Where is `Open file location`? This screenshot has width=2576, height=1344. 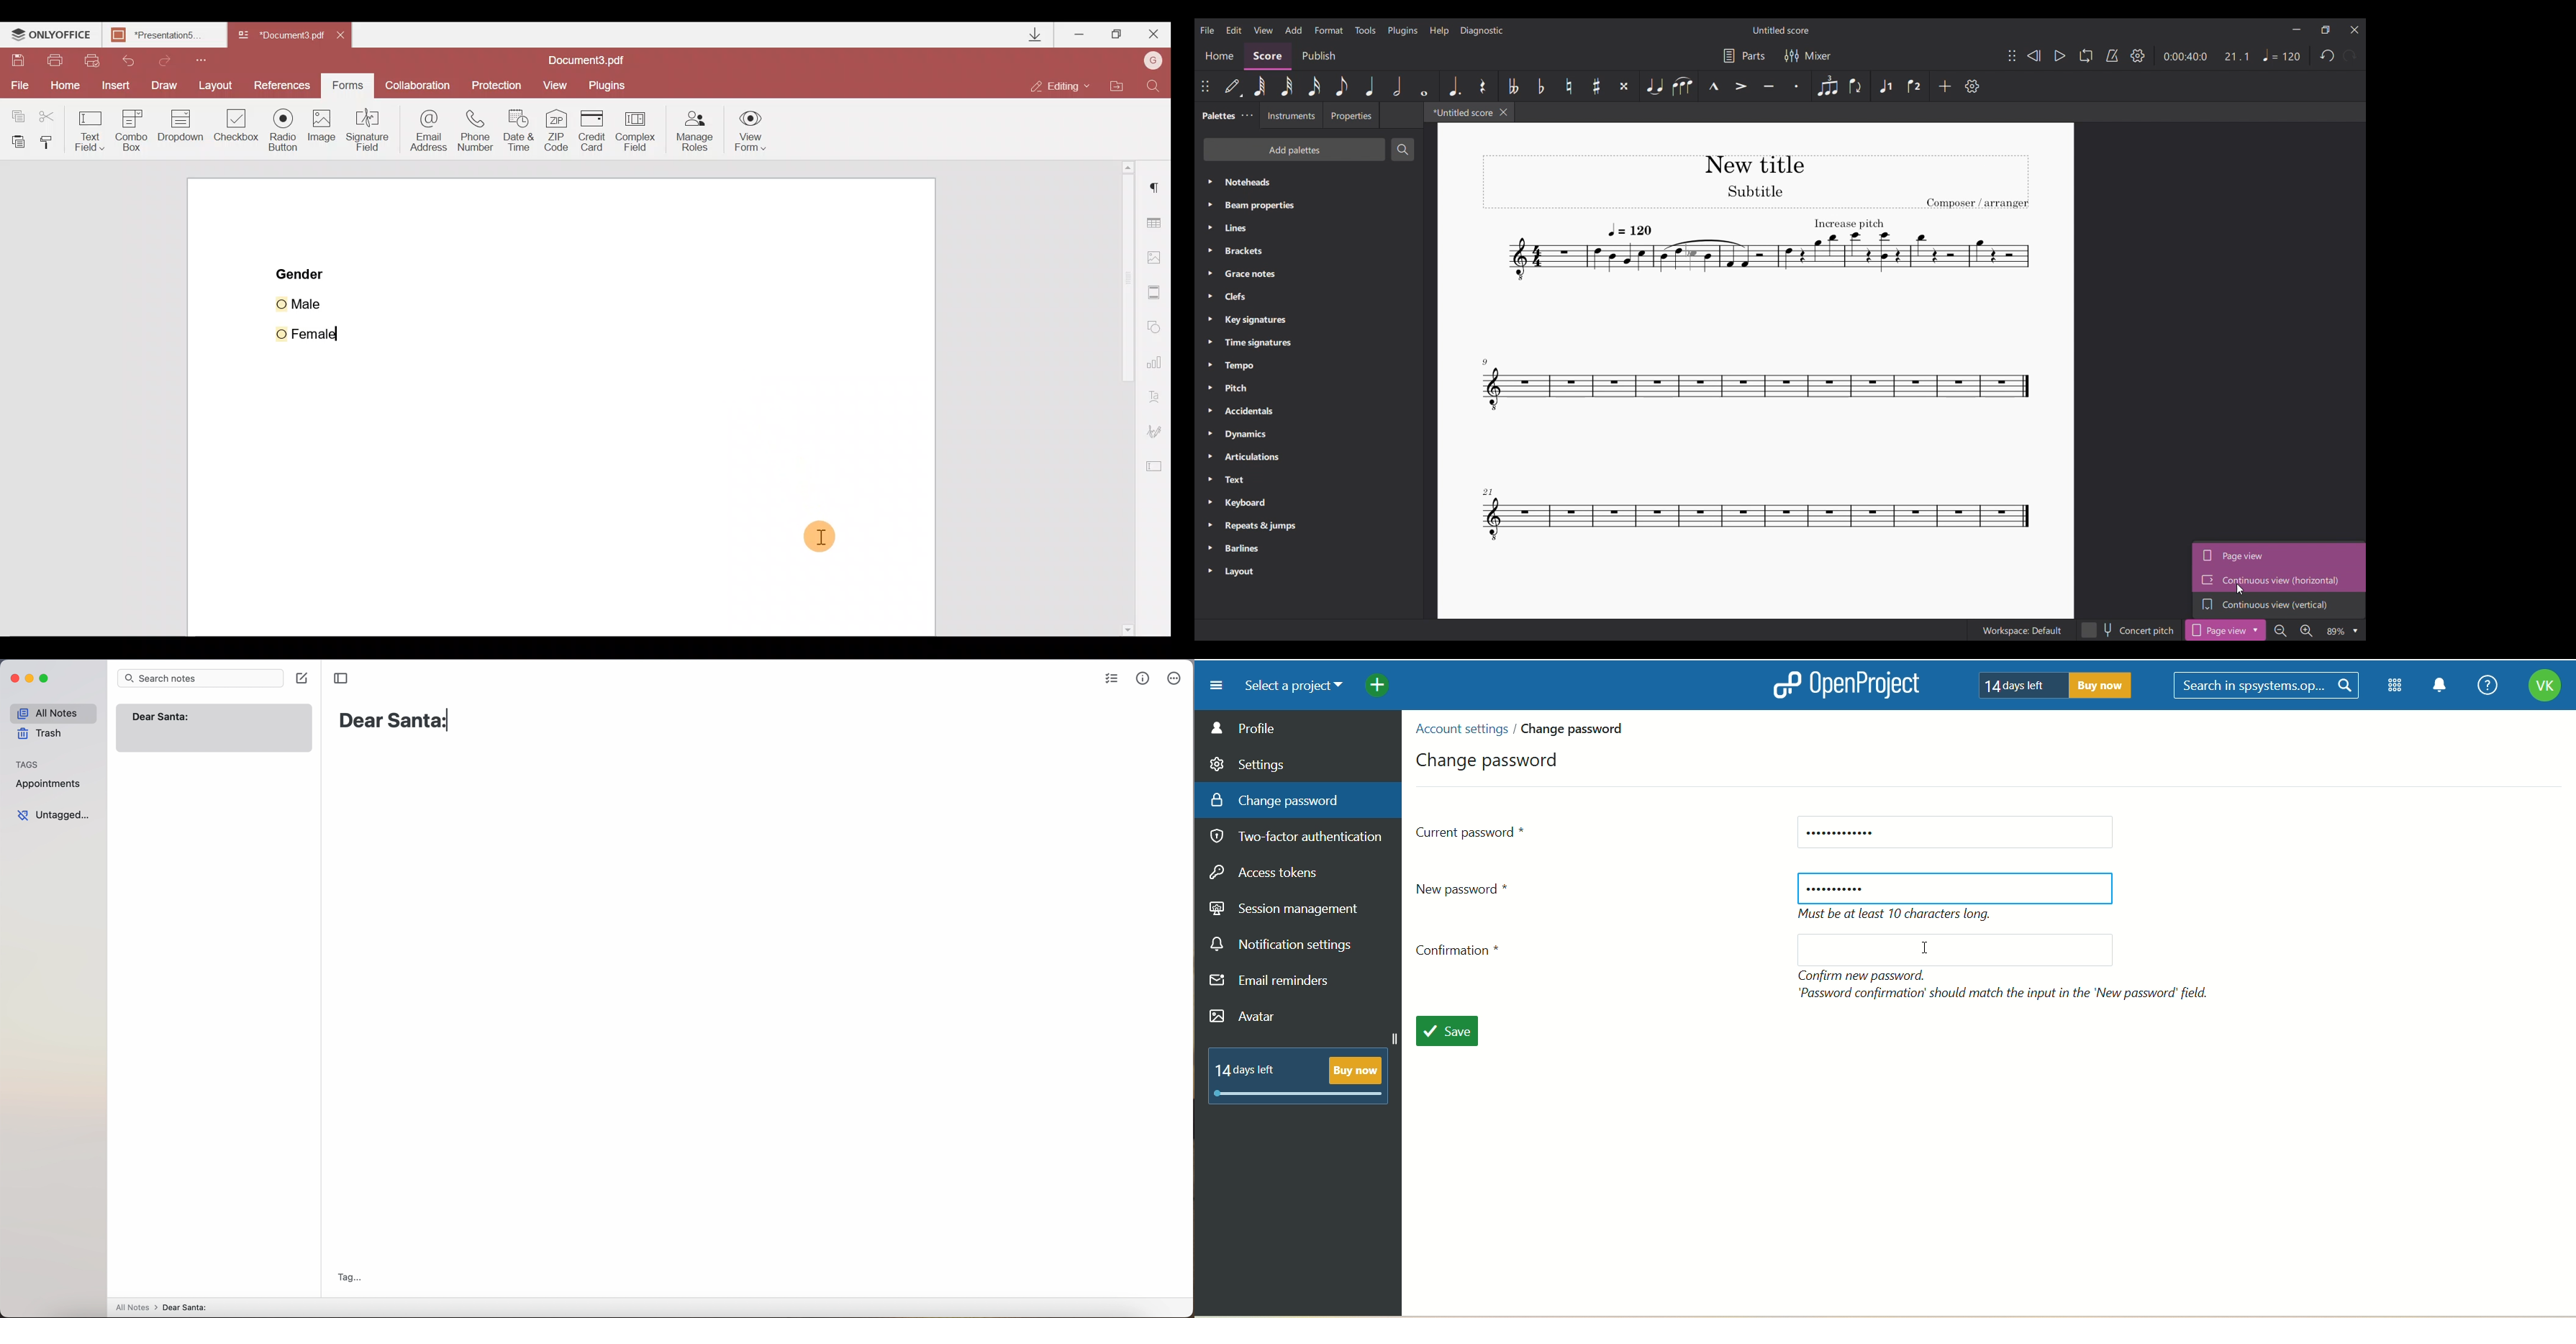
Open file location is located at coordinates (1123, 84).